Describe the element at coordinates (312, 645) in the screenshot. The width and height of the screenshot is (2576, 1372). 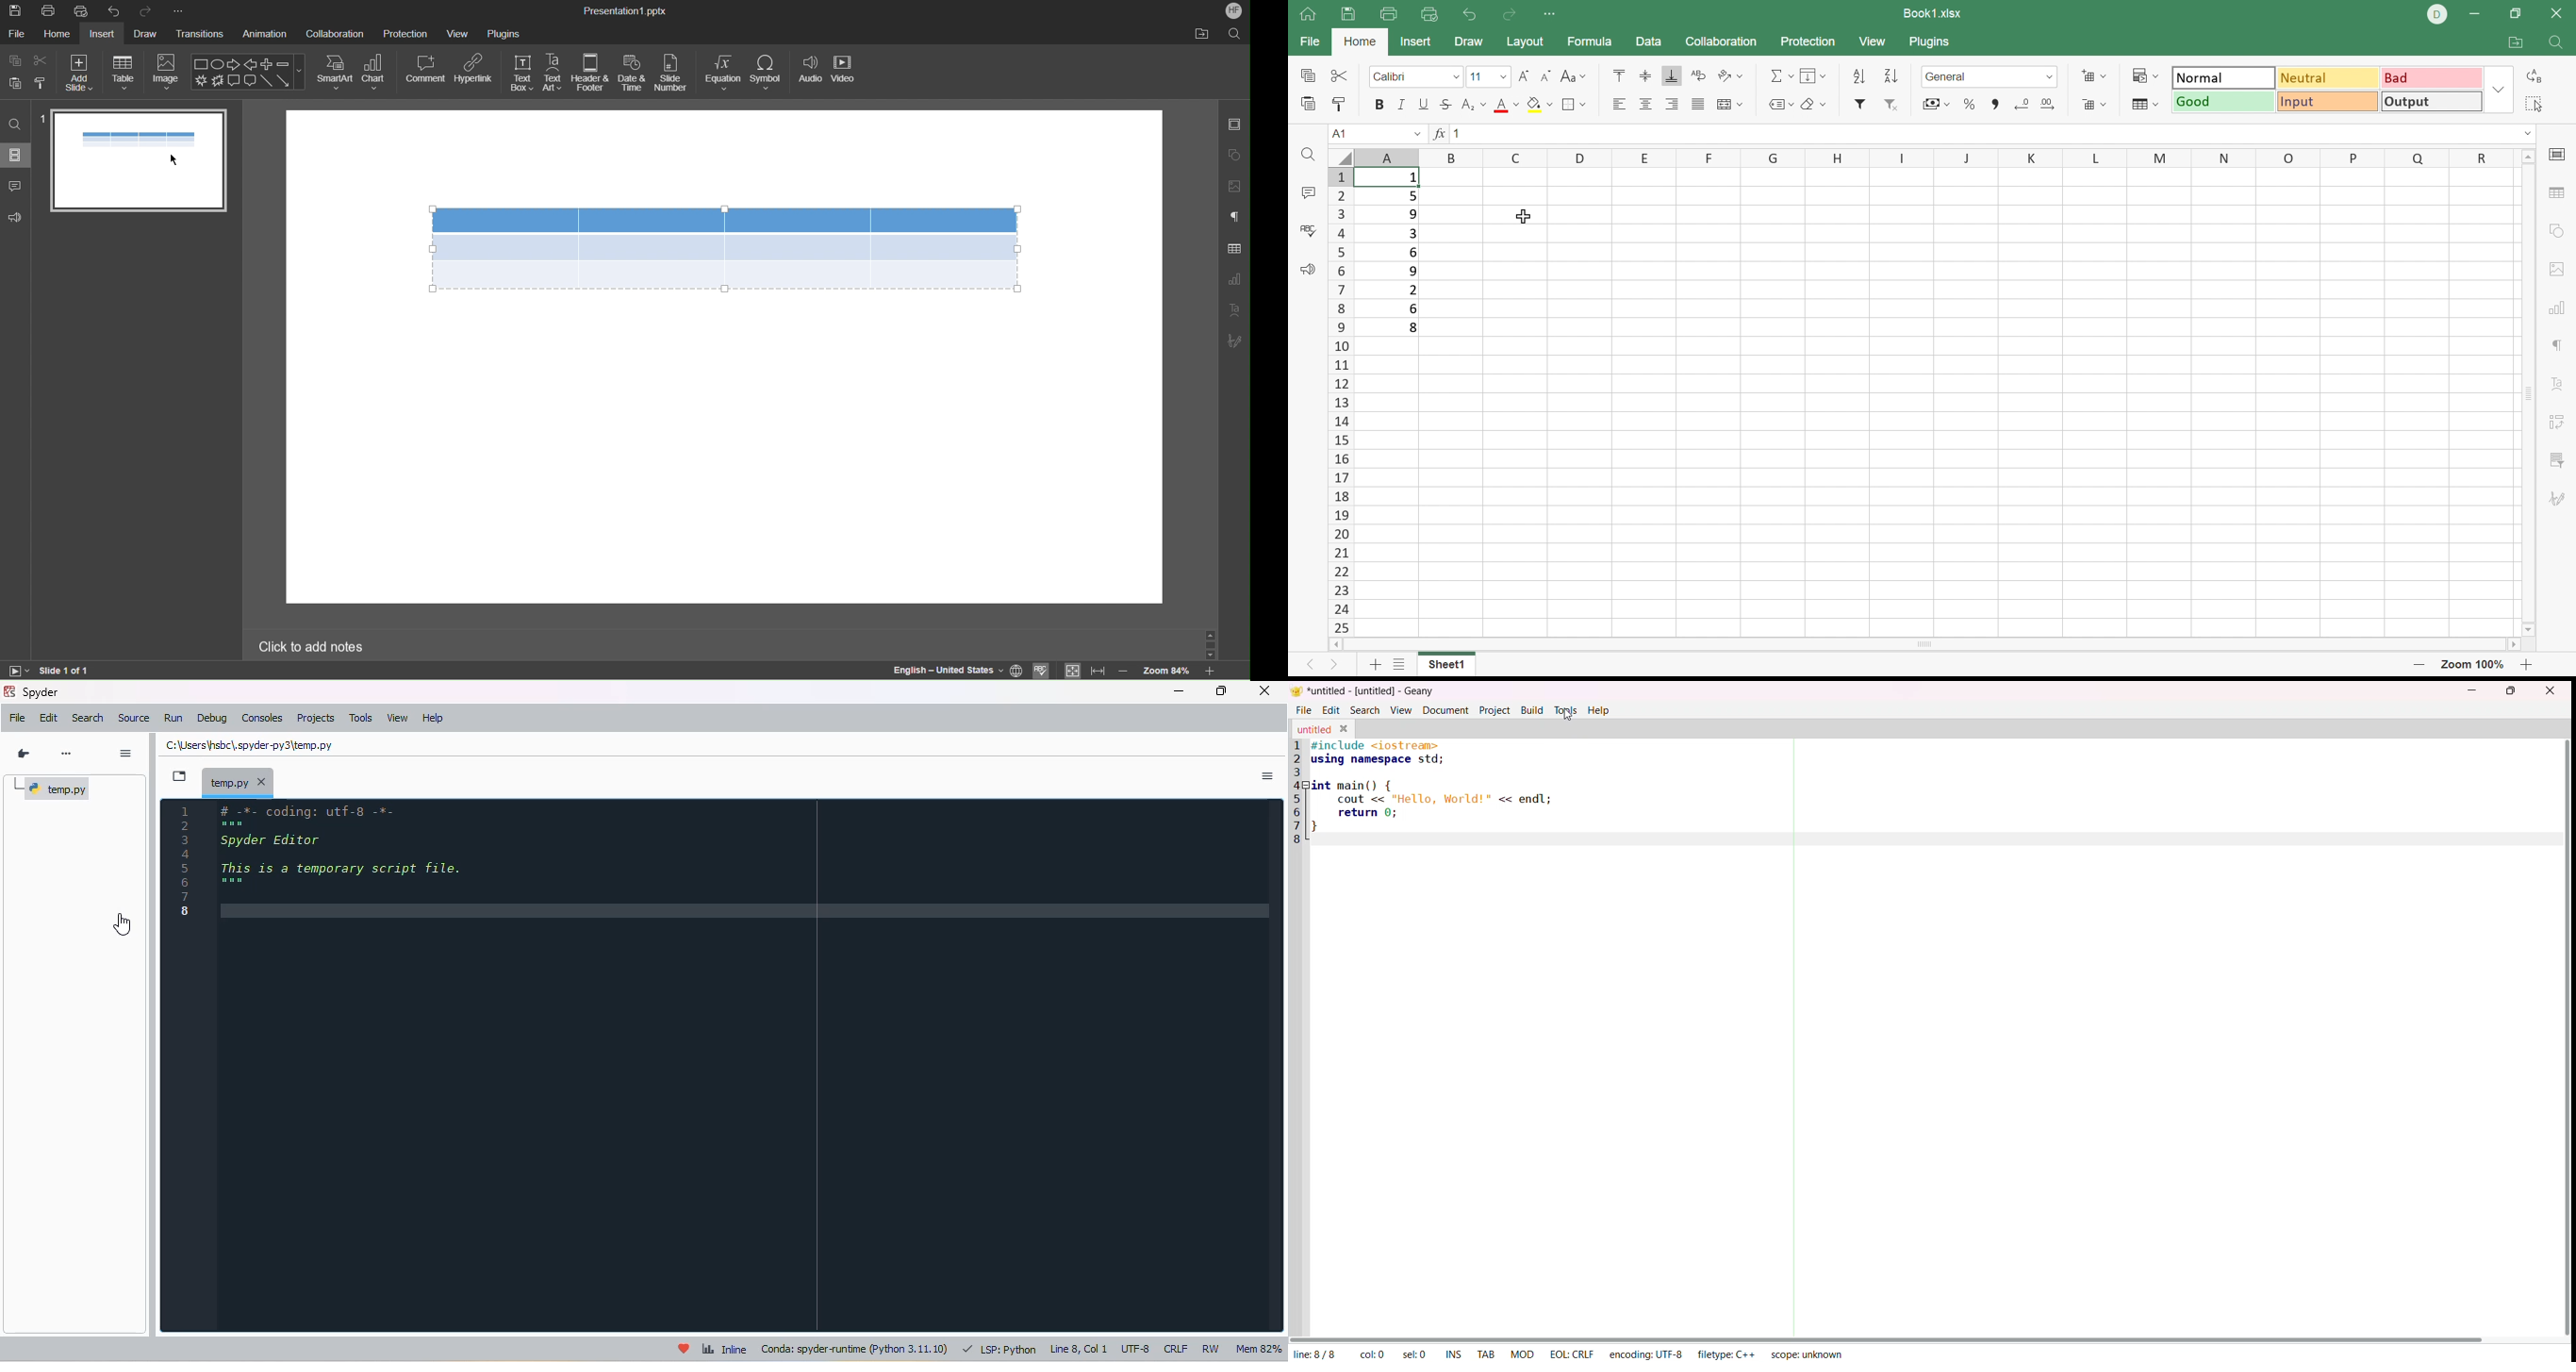
I see `Click to add notes` at that location.